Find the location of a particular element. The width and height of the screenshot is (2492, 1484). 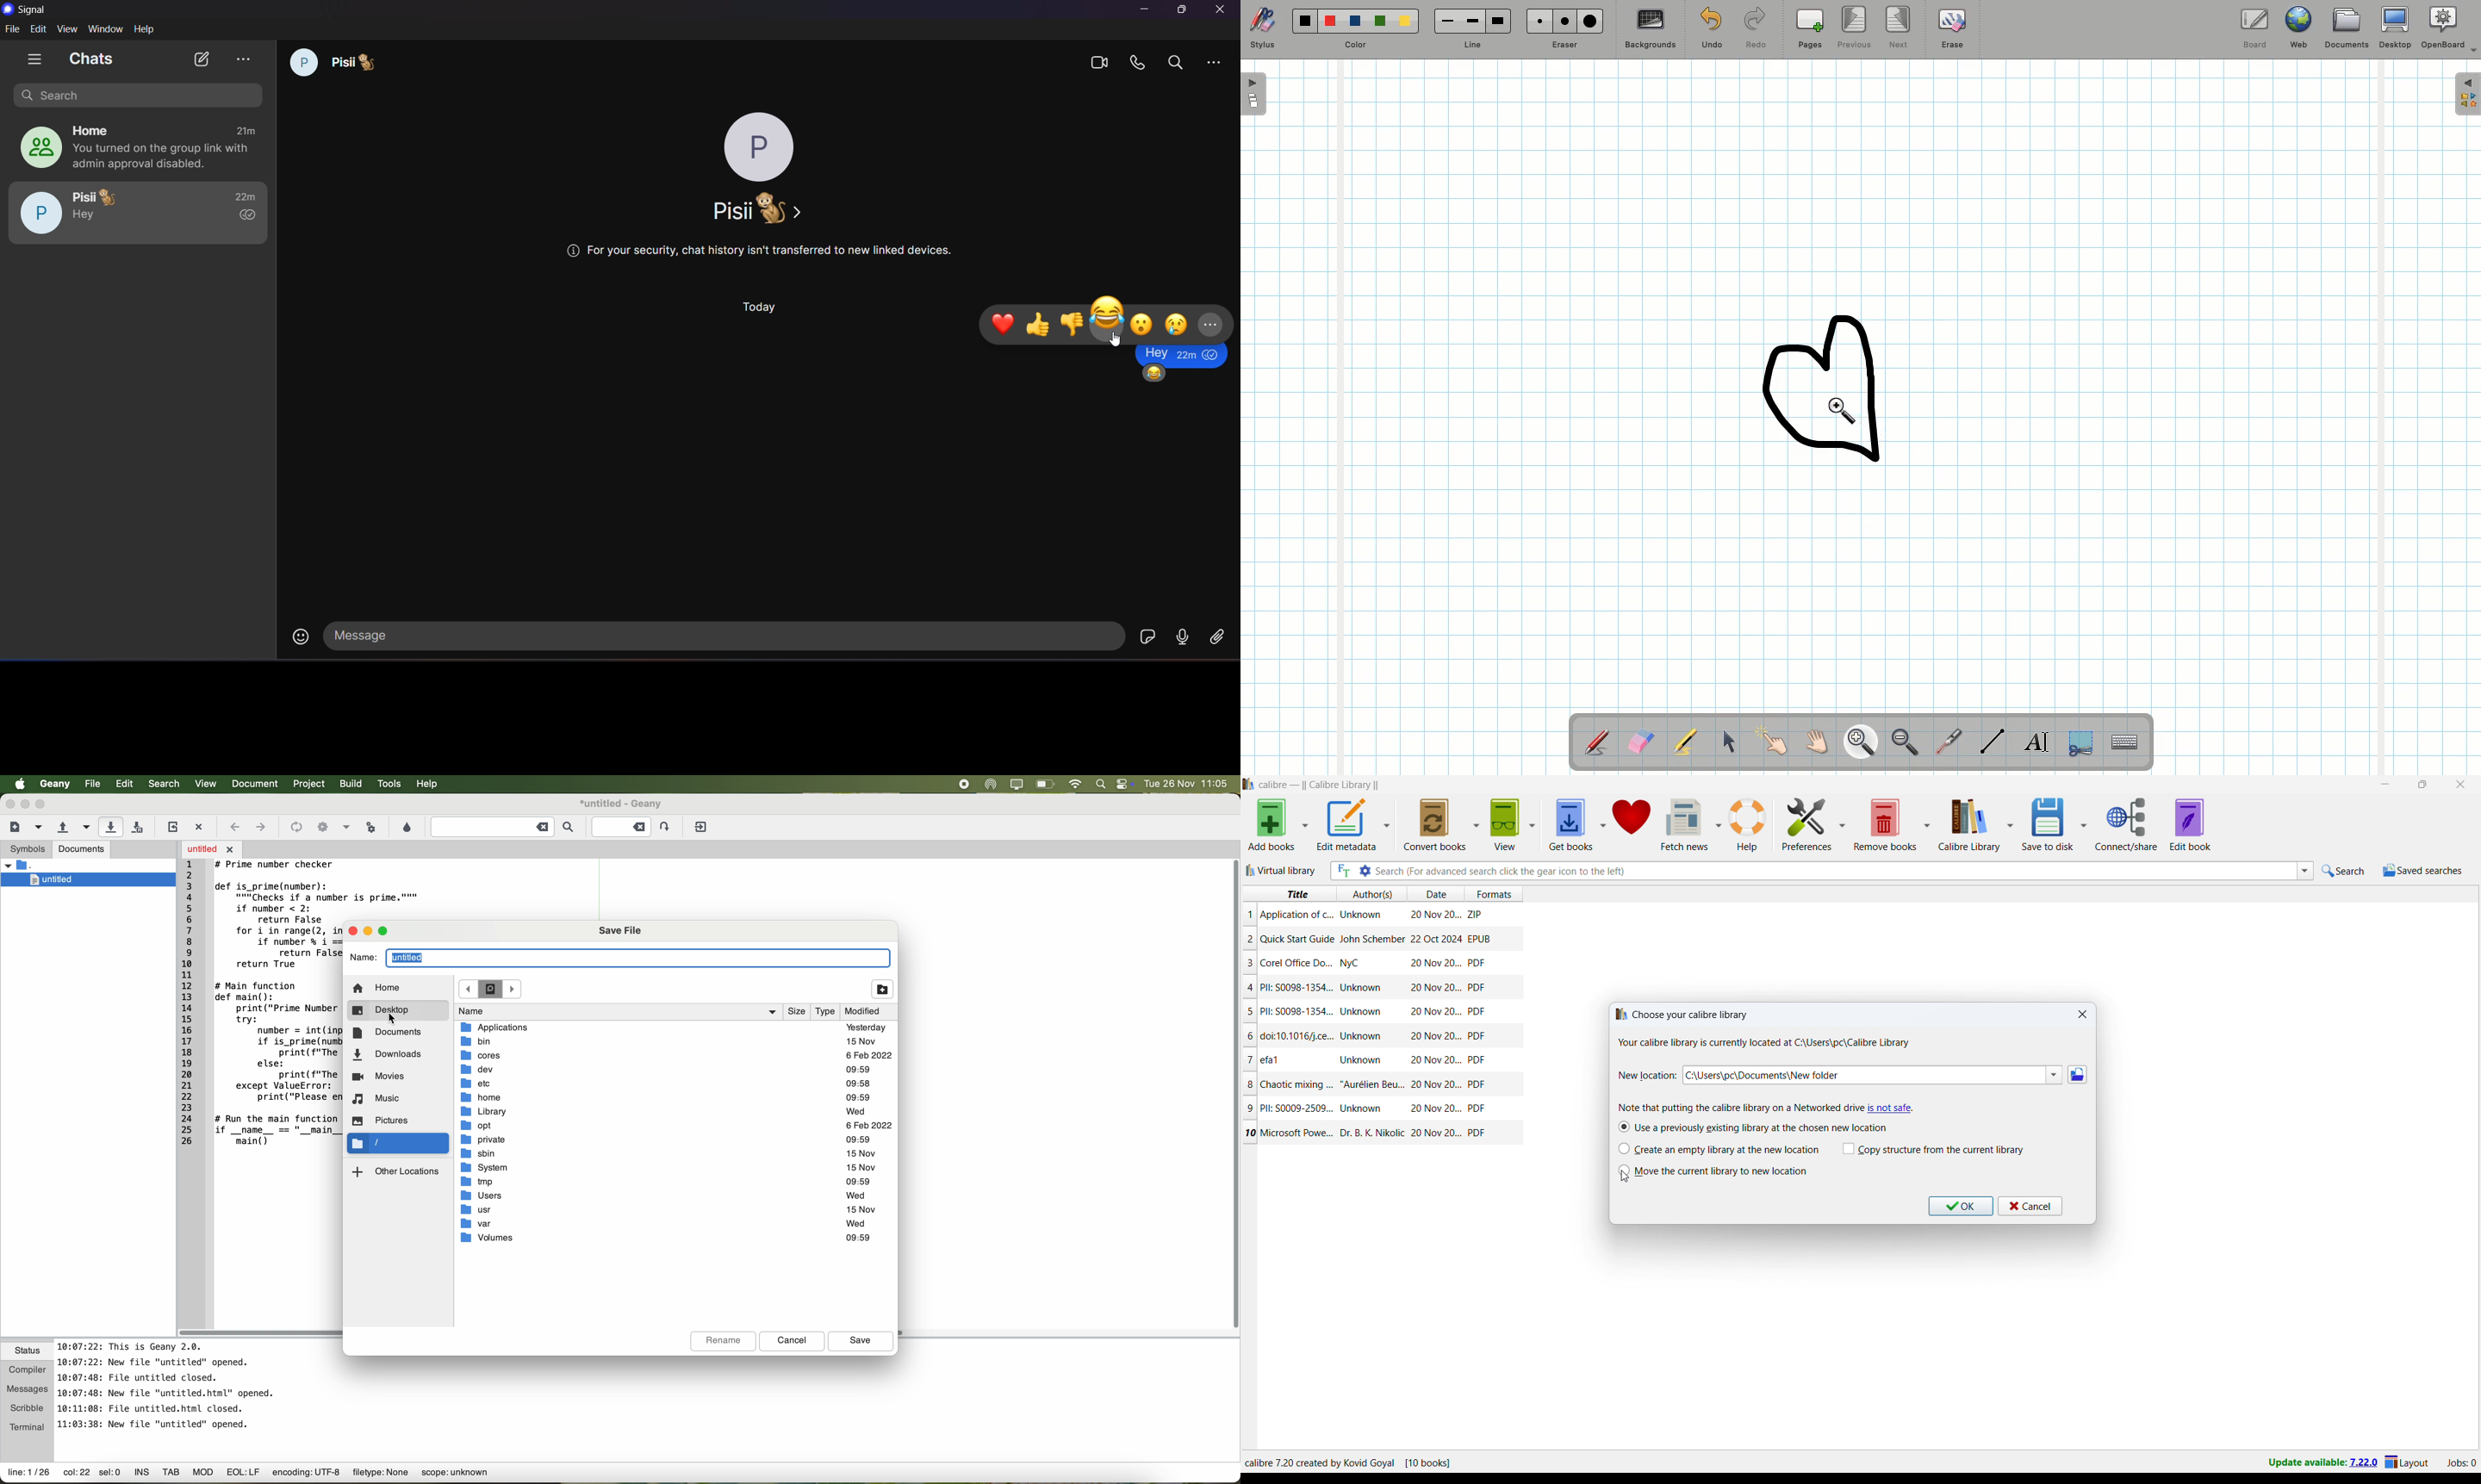

Date is located at coordinates (1437, 1085).